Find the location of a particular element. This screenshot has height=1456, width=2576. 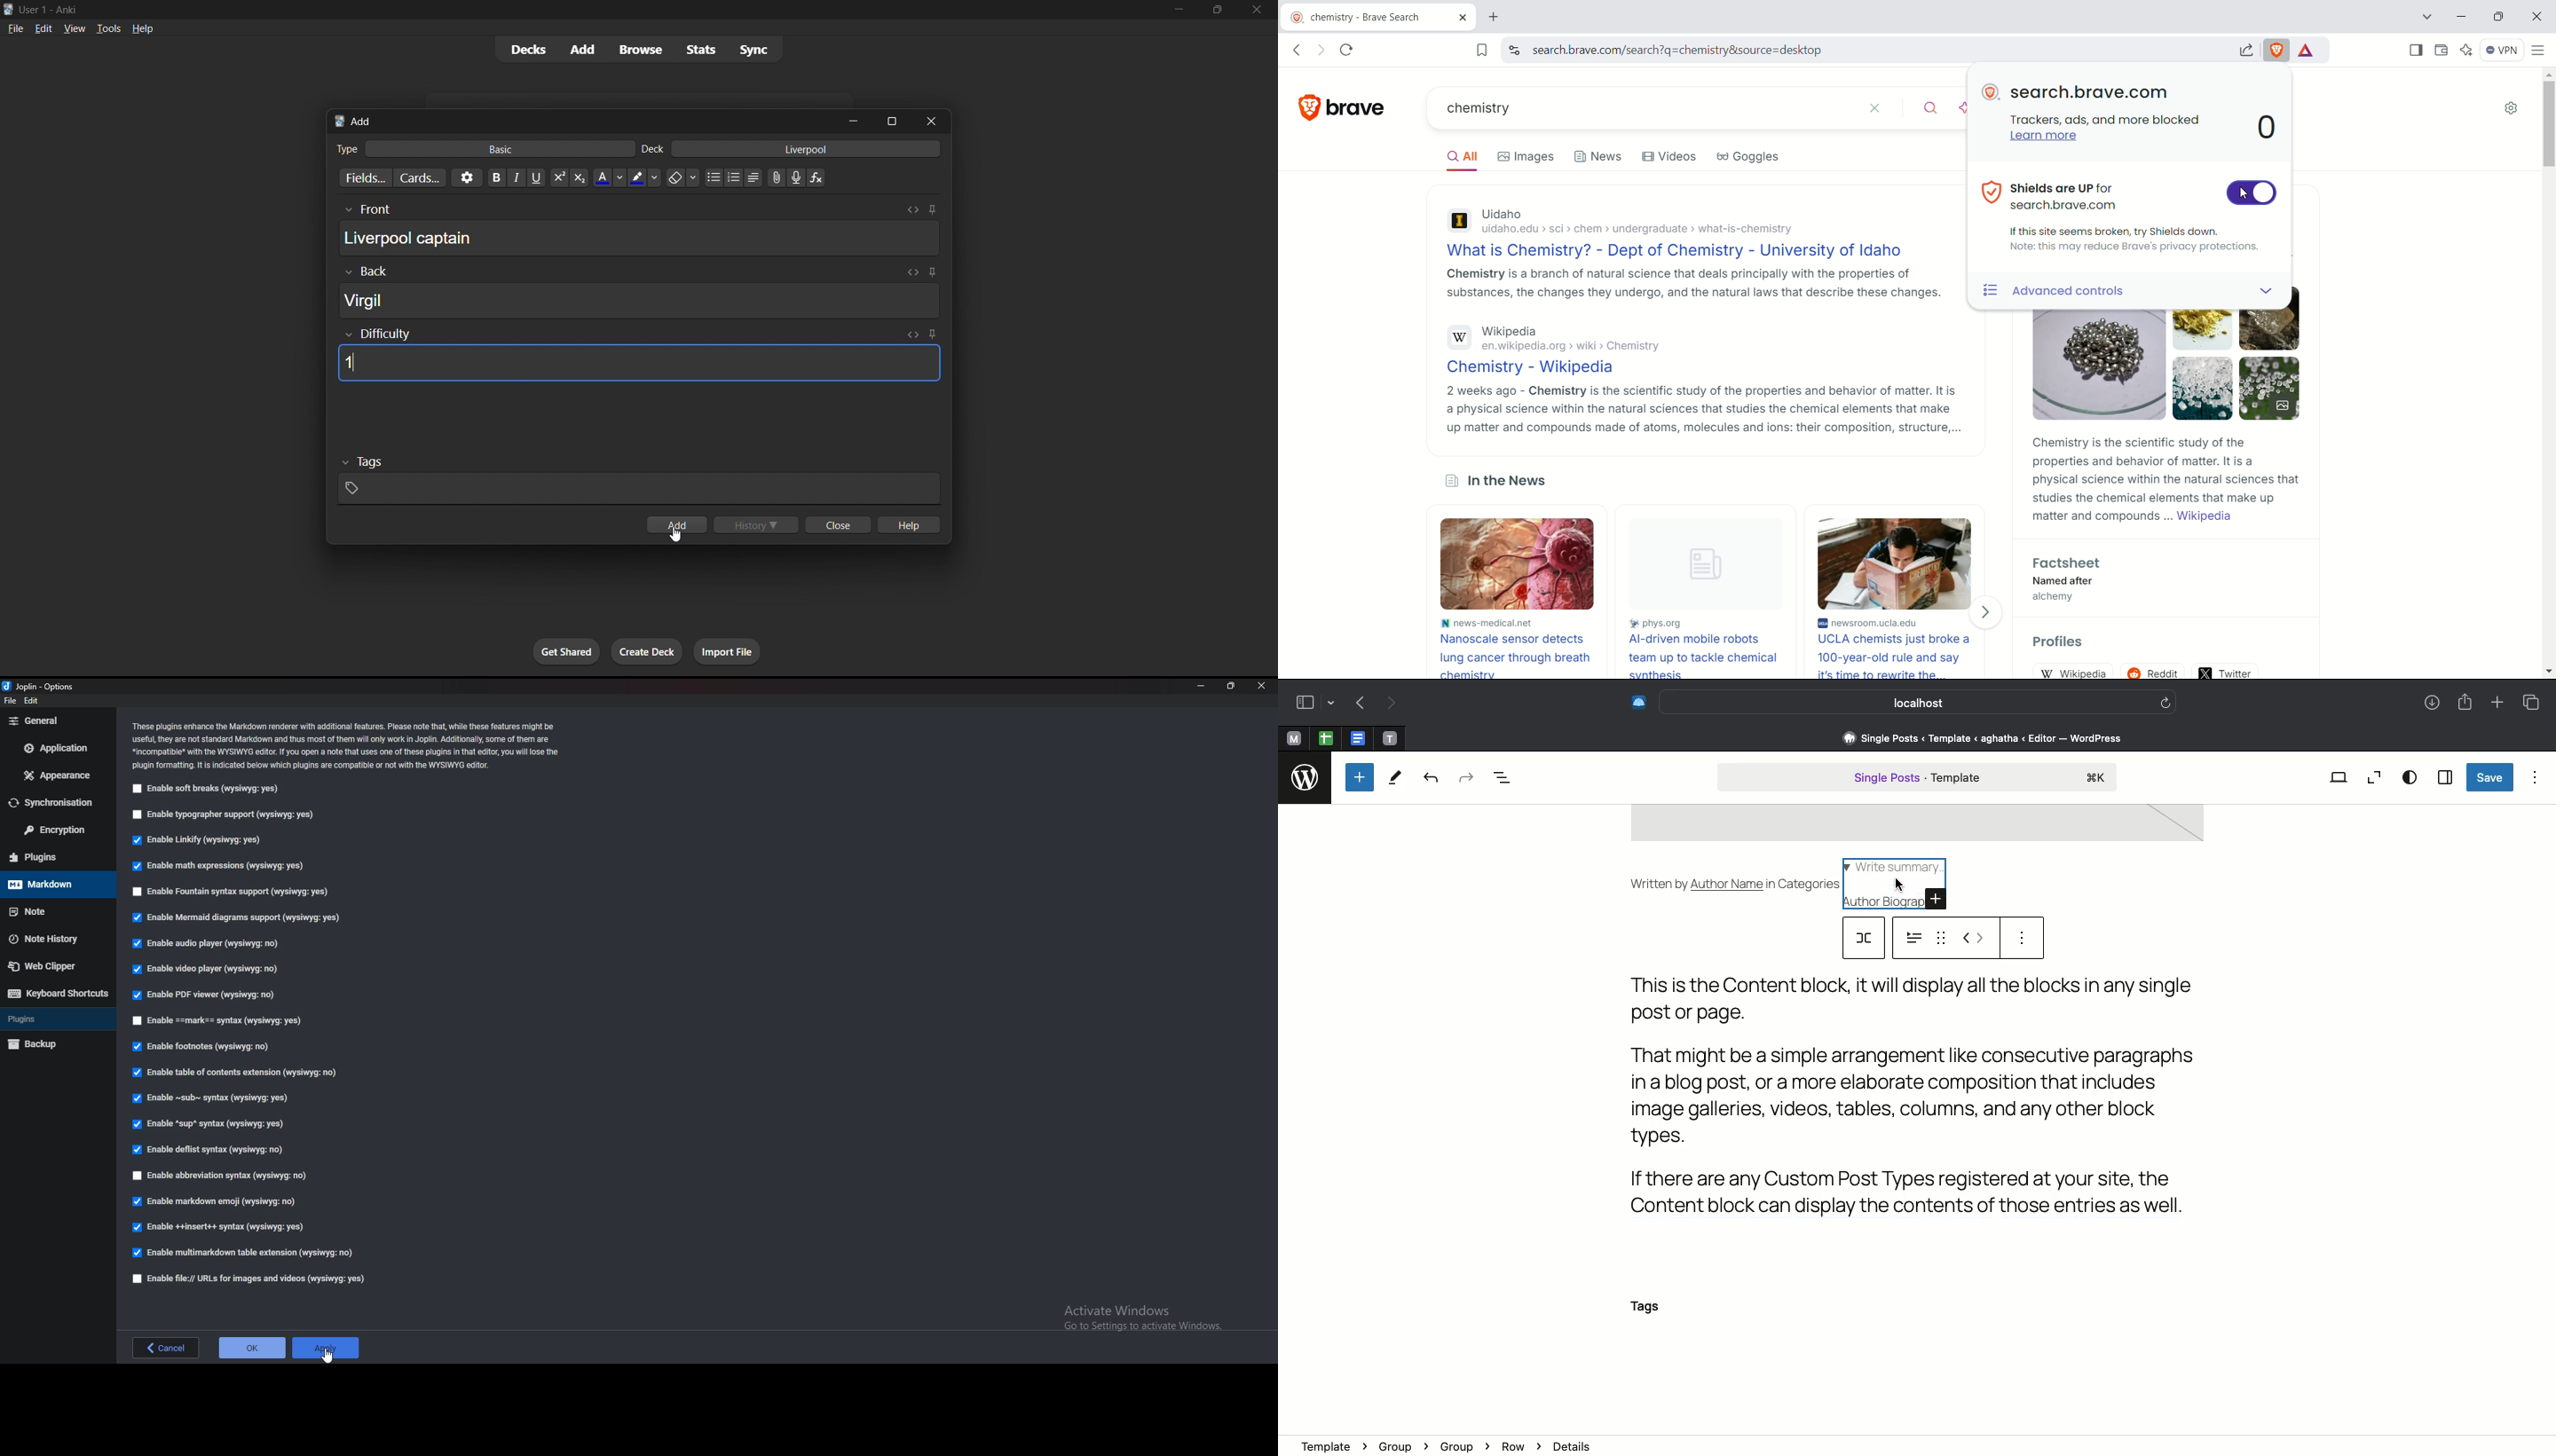

Options is located at coordinates (2535, 776).